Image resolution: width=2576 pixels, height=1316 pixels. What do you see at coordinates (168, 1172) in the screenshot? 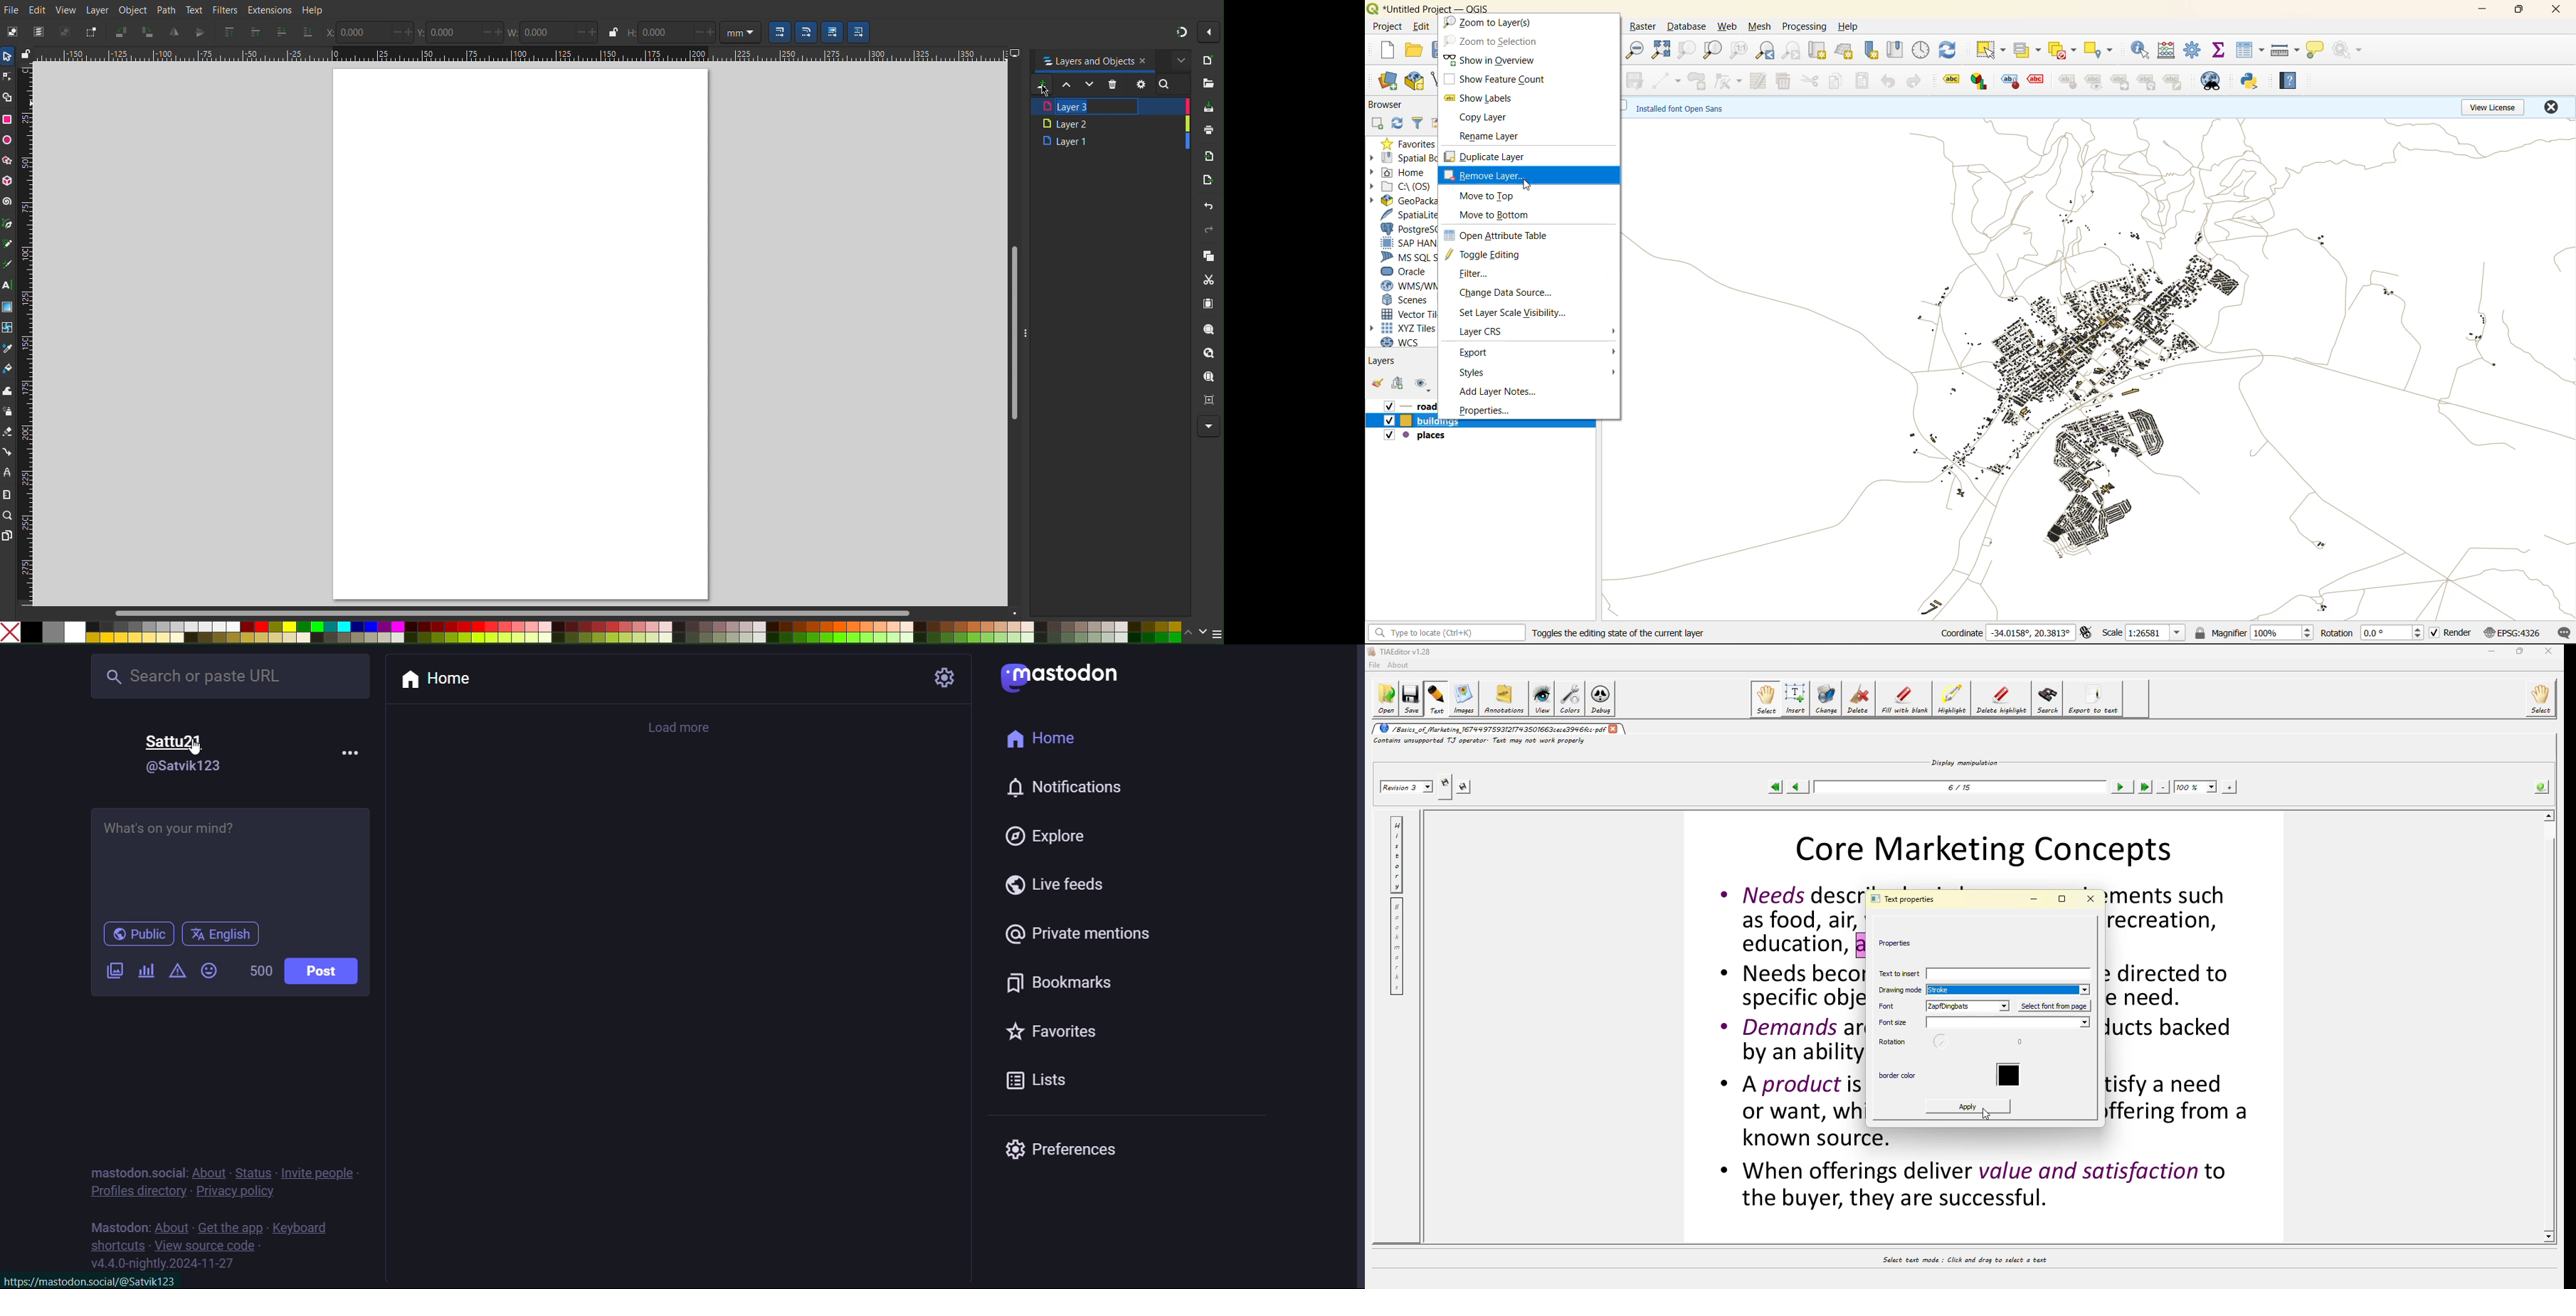
I see `social` at bounding box center [168, 1172].